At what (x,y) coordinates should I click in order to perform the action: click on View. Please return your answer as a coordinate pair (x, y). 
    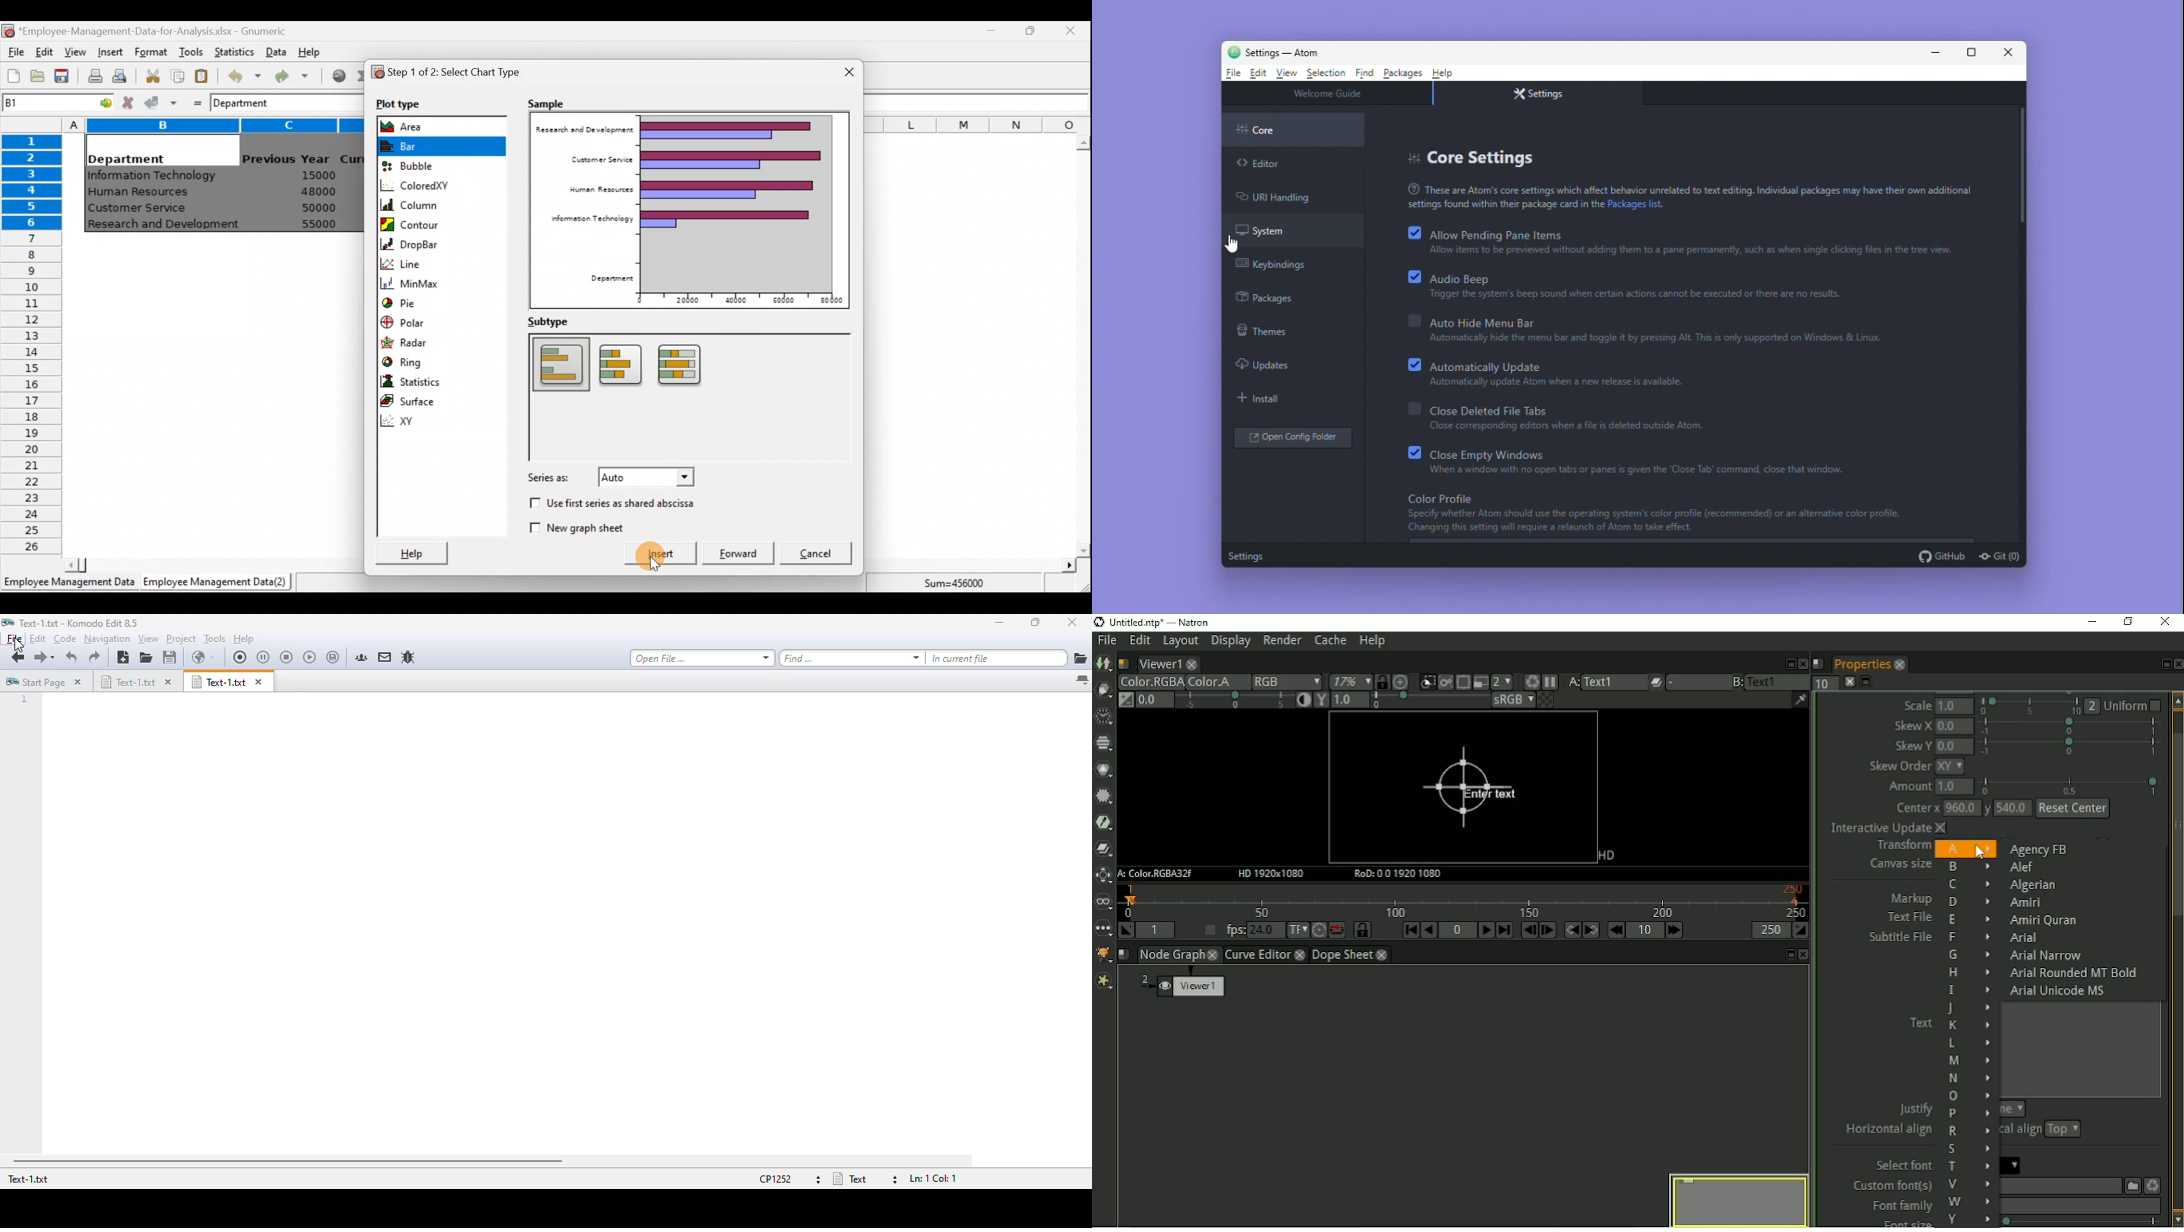
    Looking at the image, I should click on (1288, 72).